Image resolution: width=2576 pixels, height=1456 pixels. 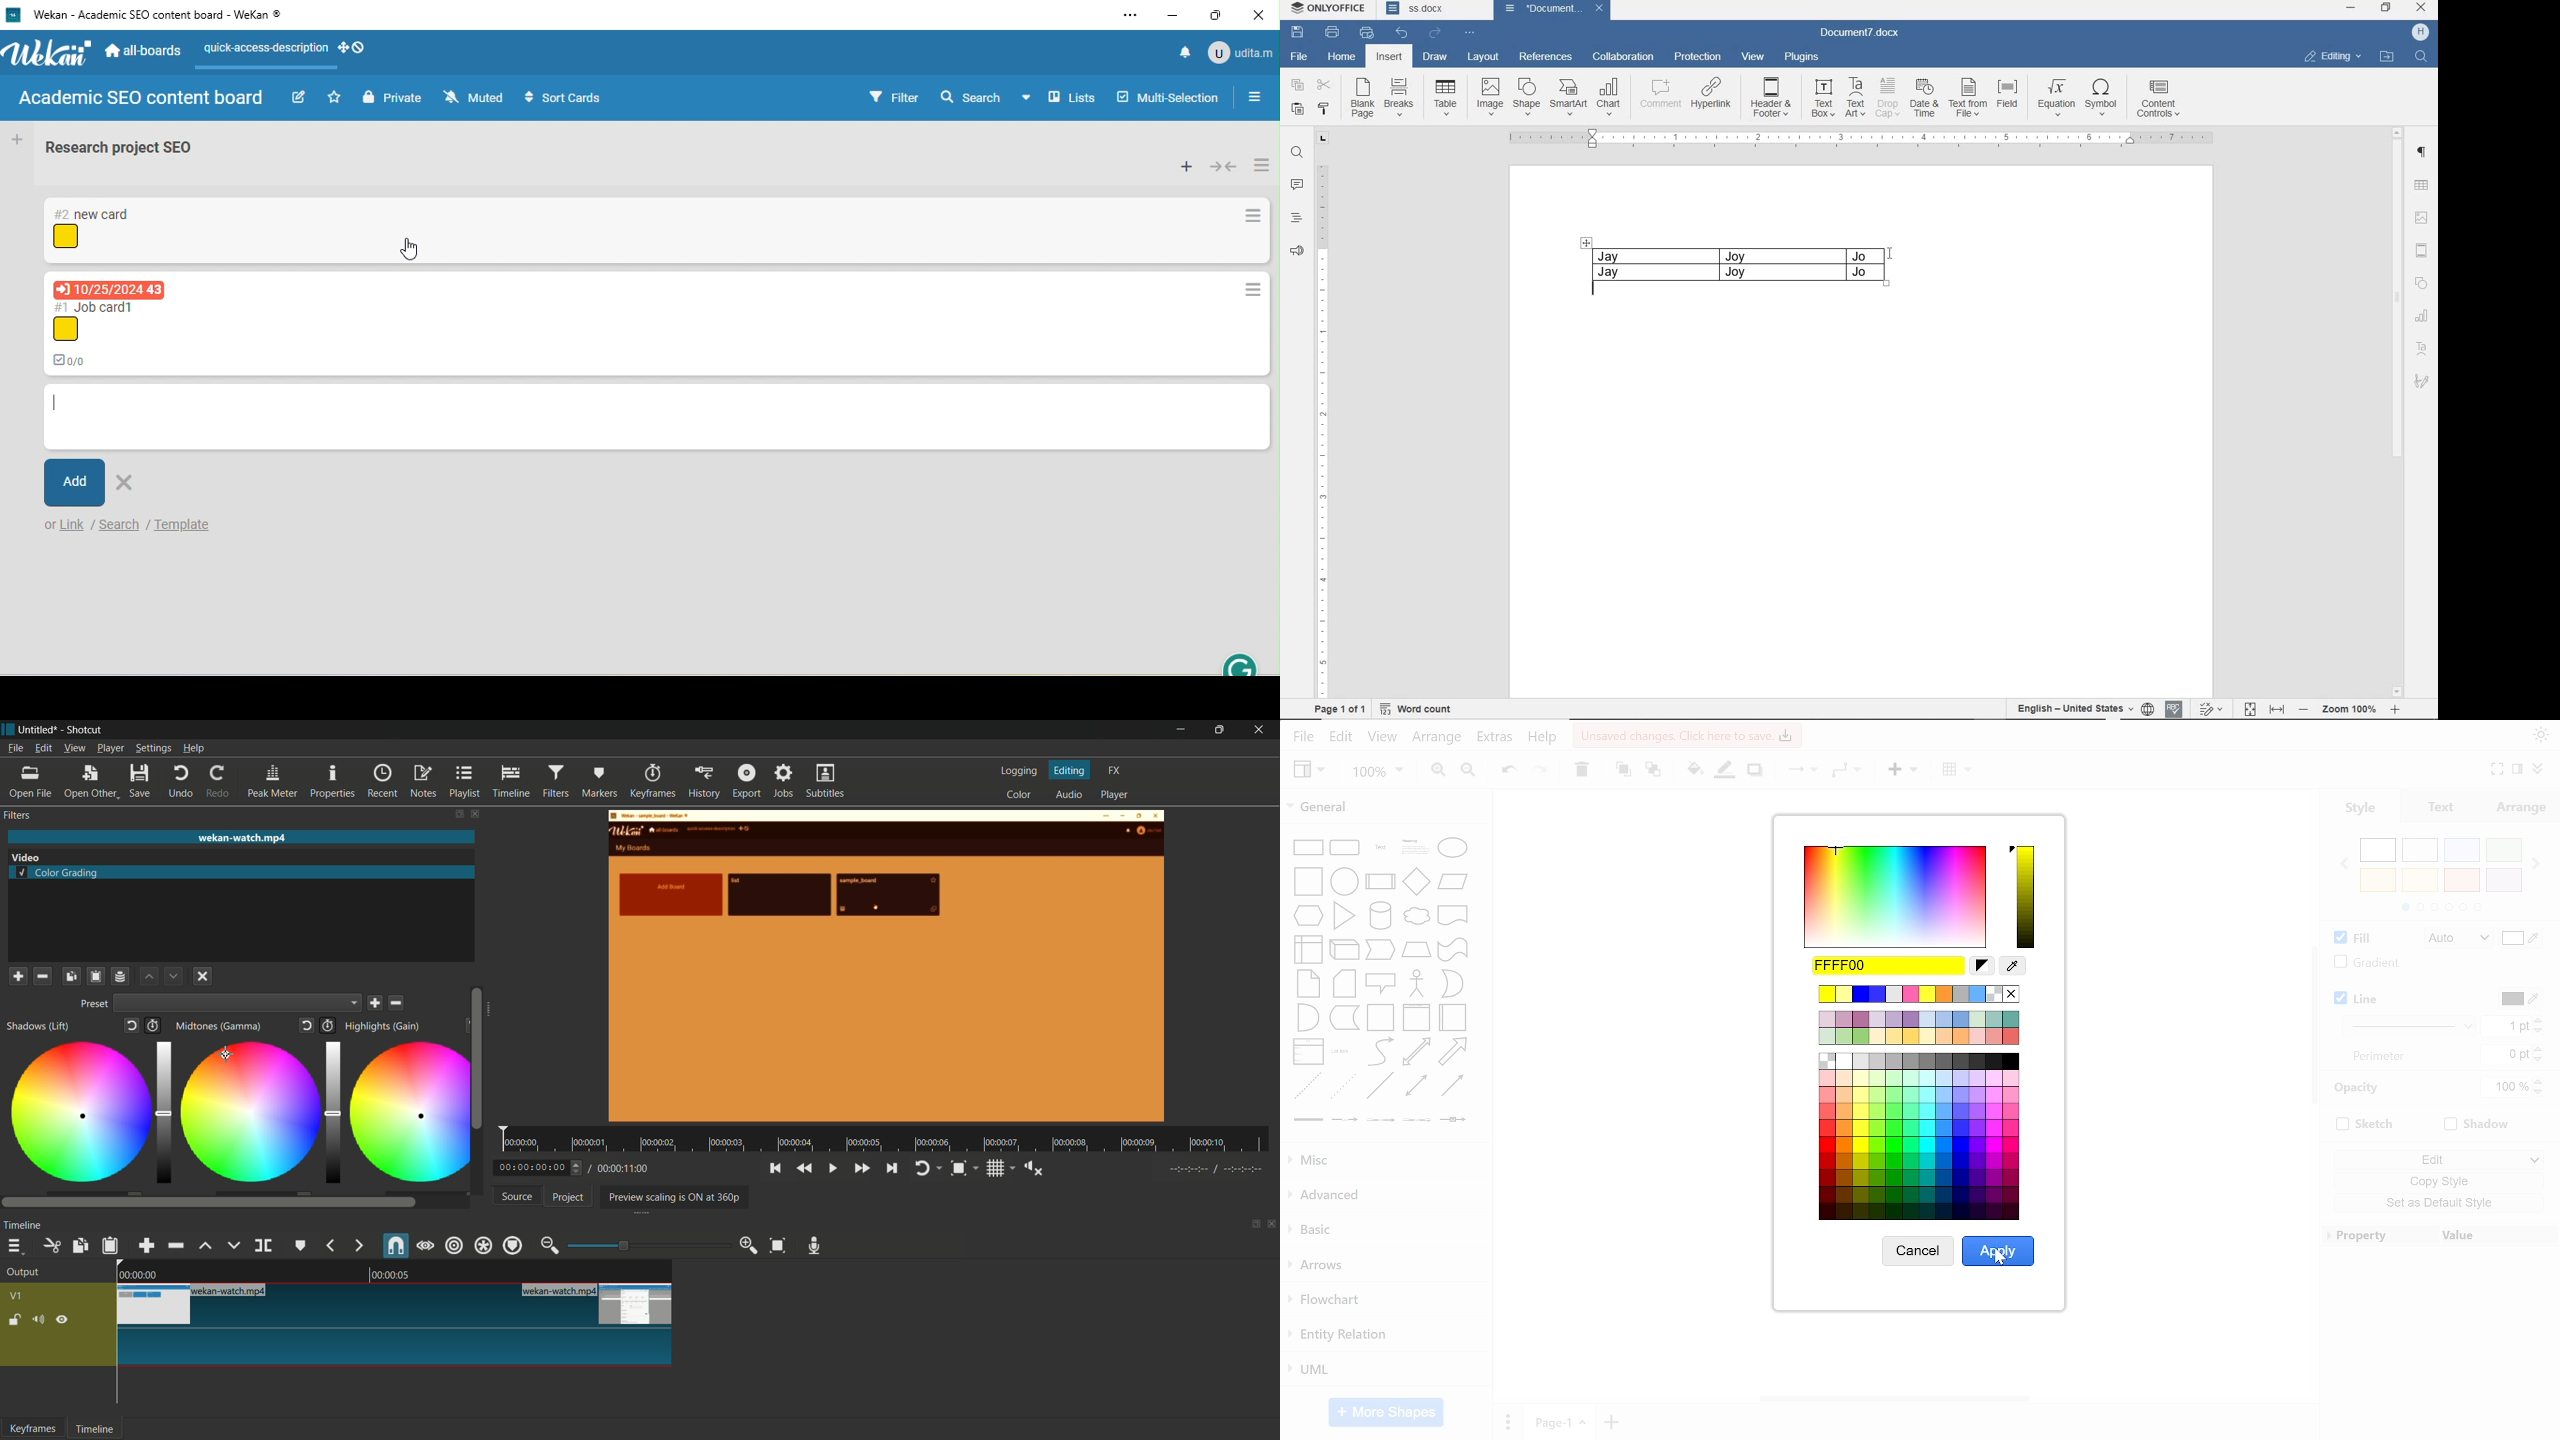 I want to click on CUSTOMIZE QUICK ACCESS TOOLBAR, so click(x=1467, y=33).